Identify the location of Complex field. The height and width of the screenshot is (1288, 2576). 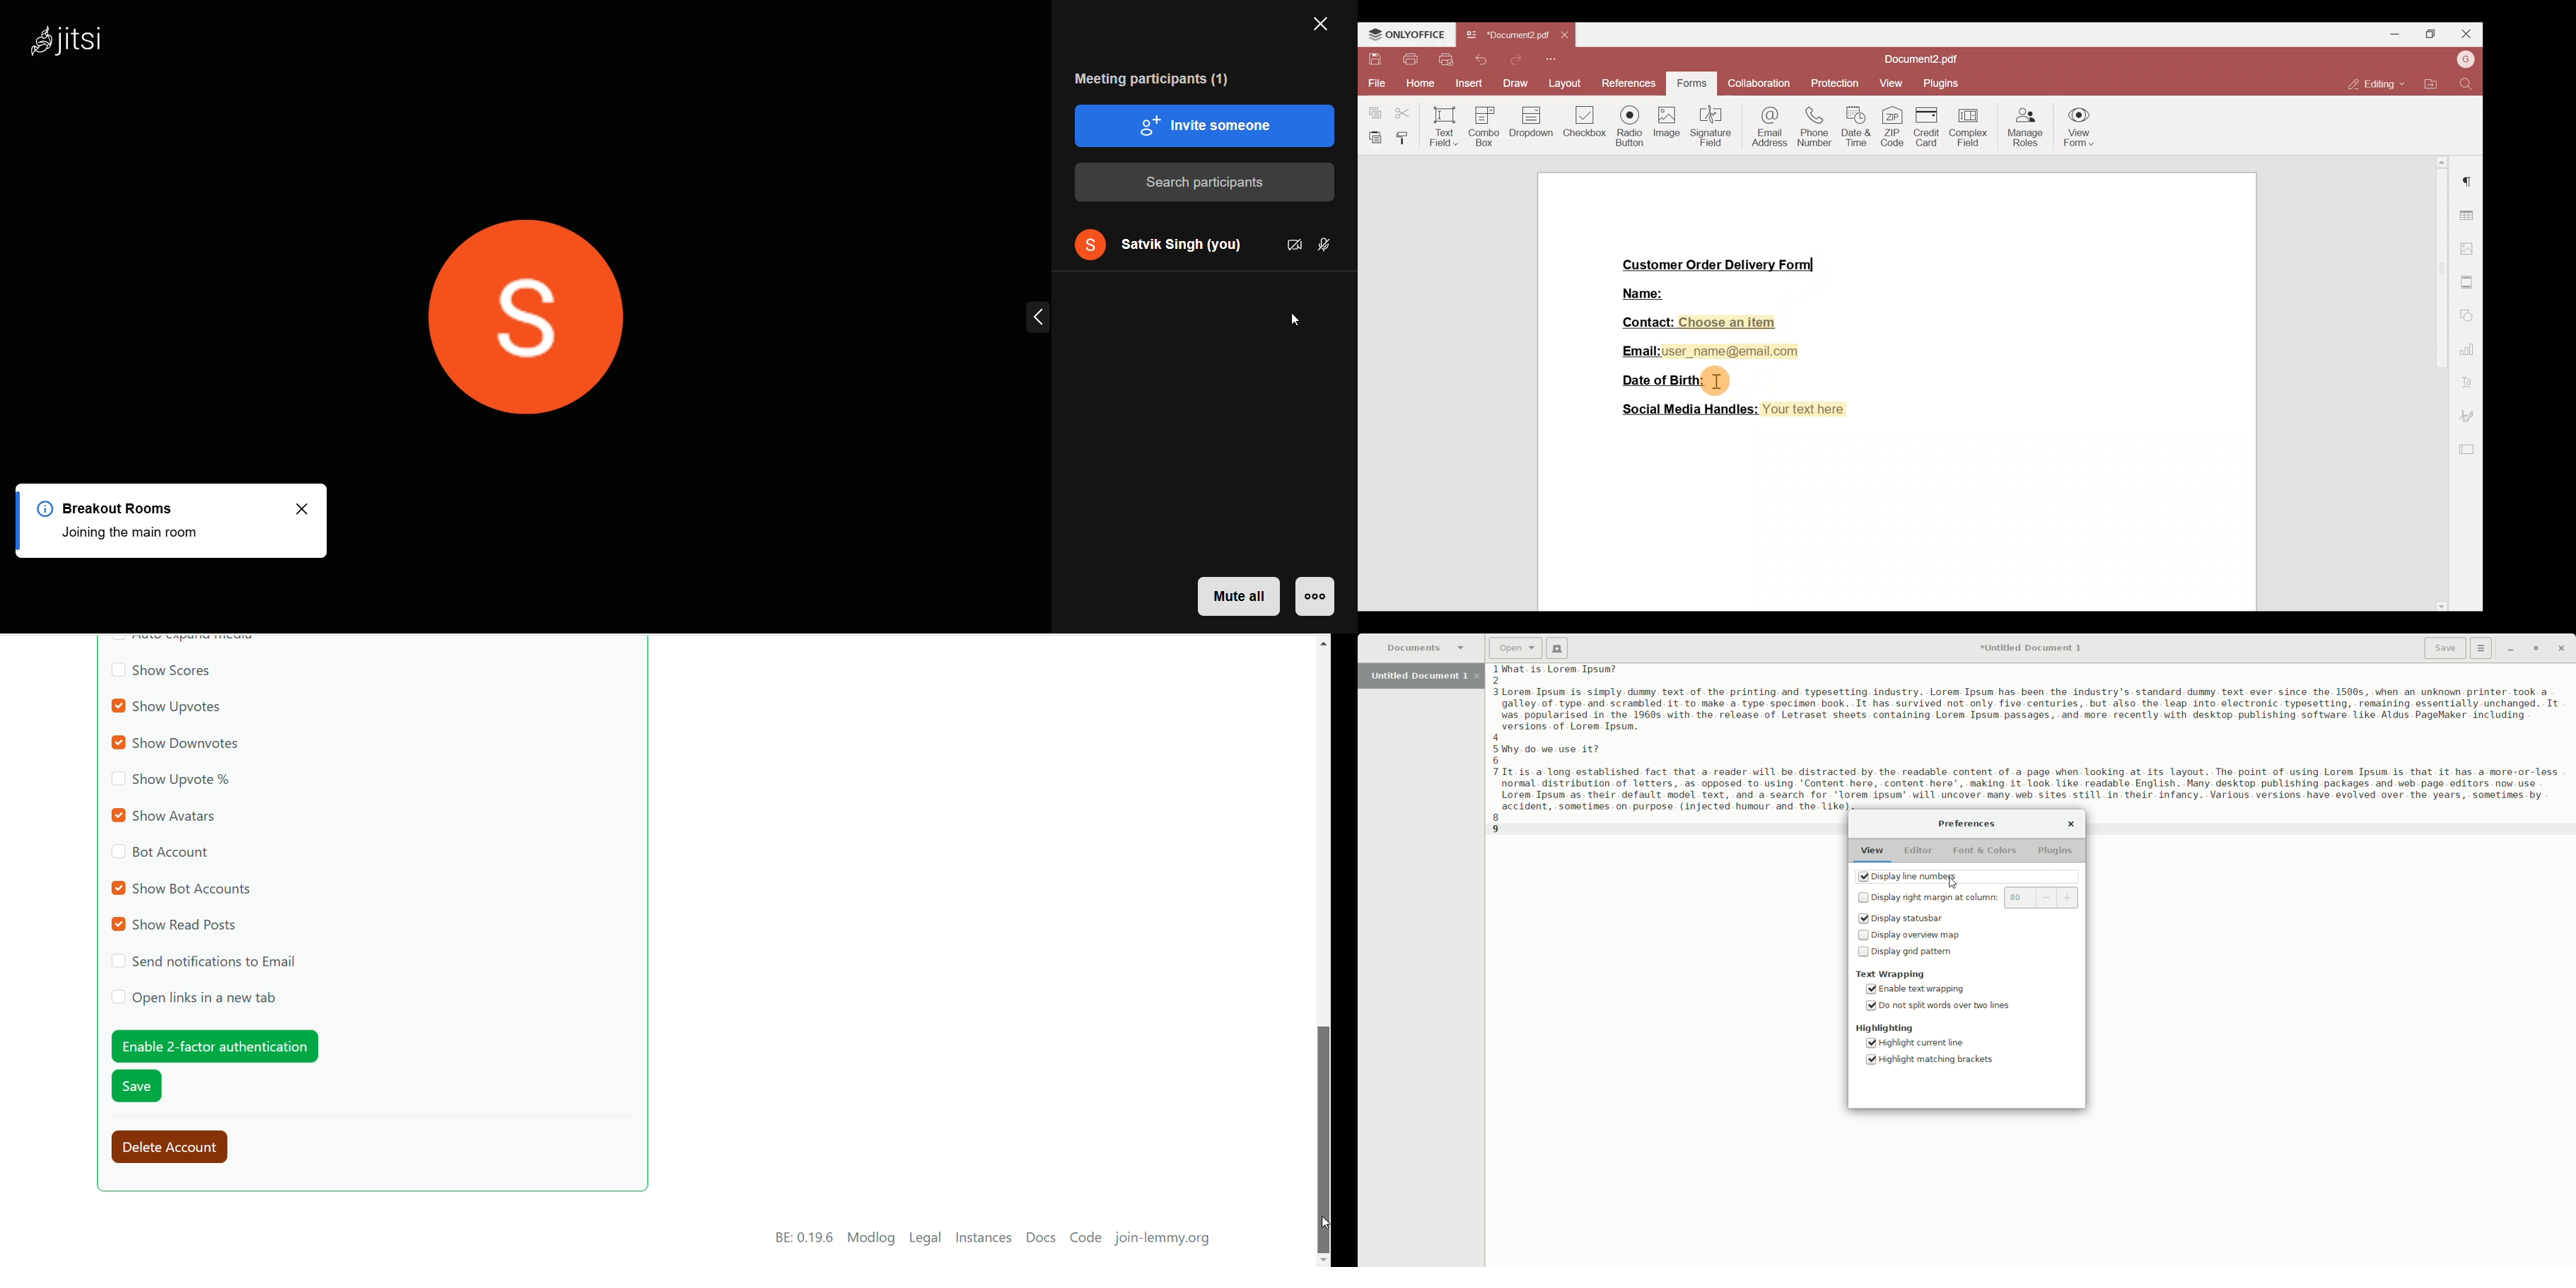
(1970, 128).